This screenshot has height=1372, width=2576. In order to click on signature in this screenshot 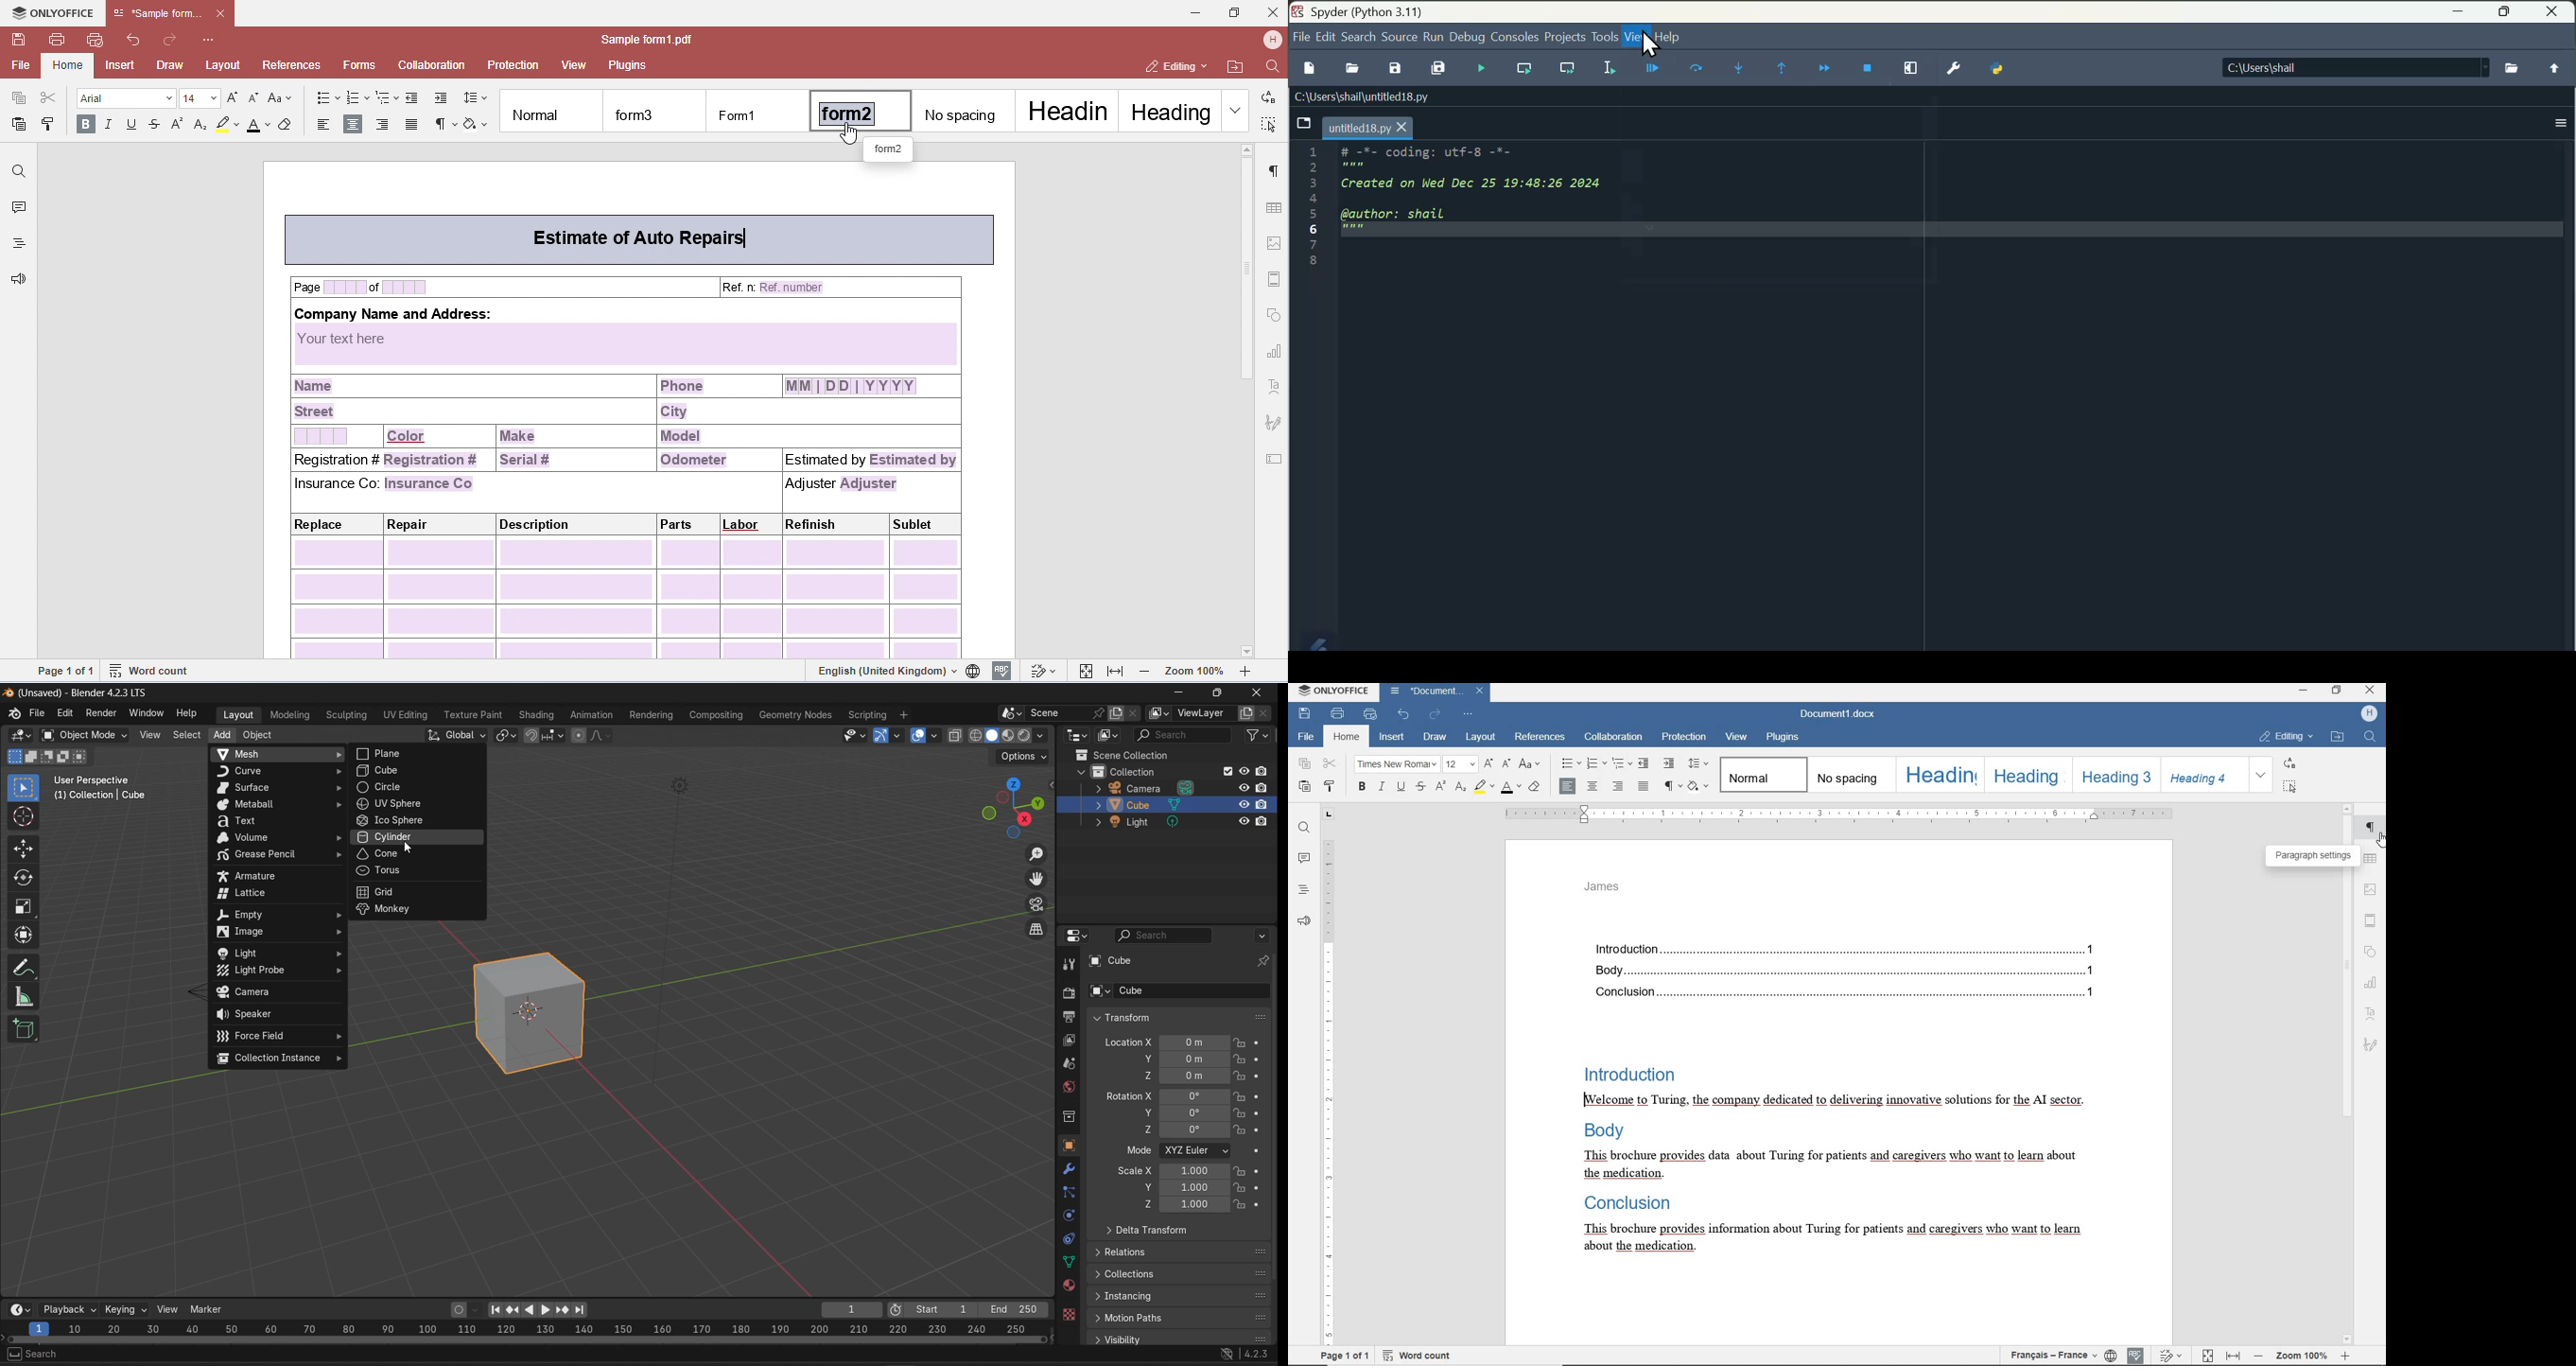, I will do `click(2373, 1047)`.